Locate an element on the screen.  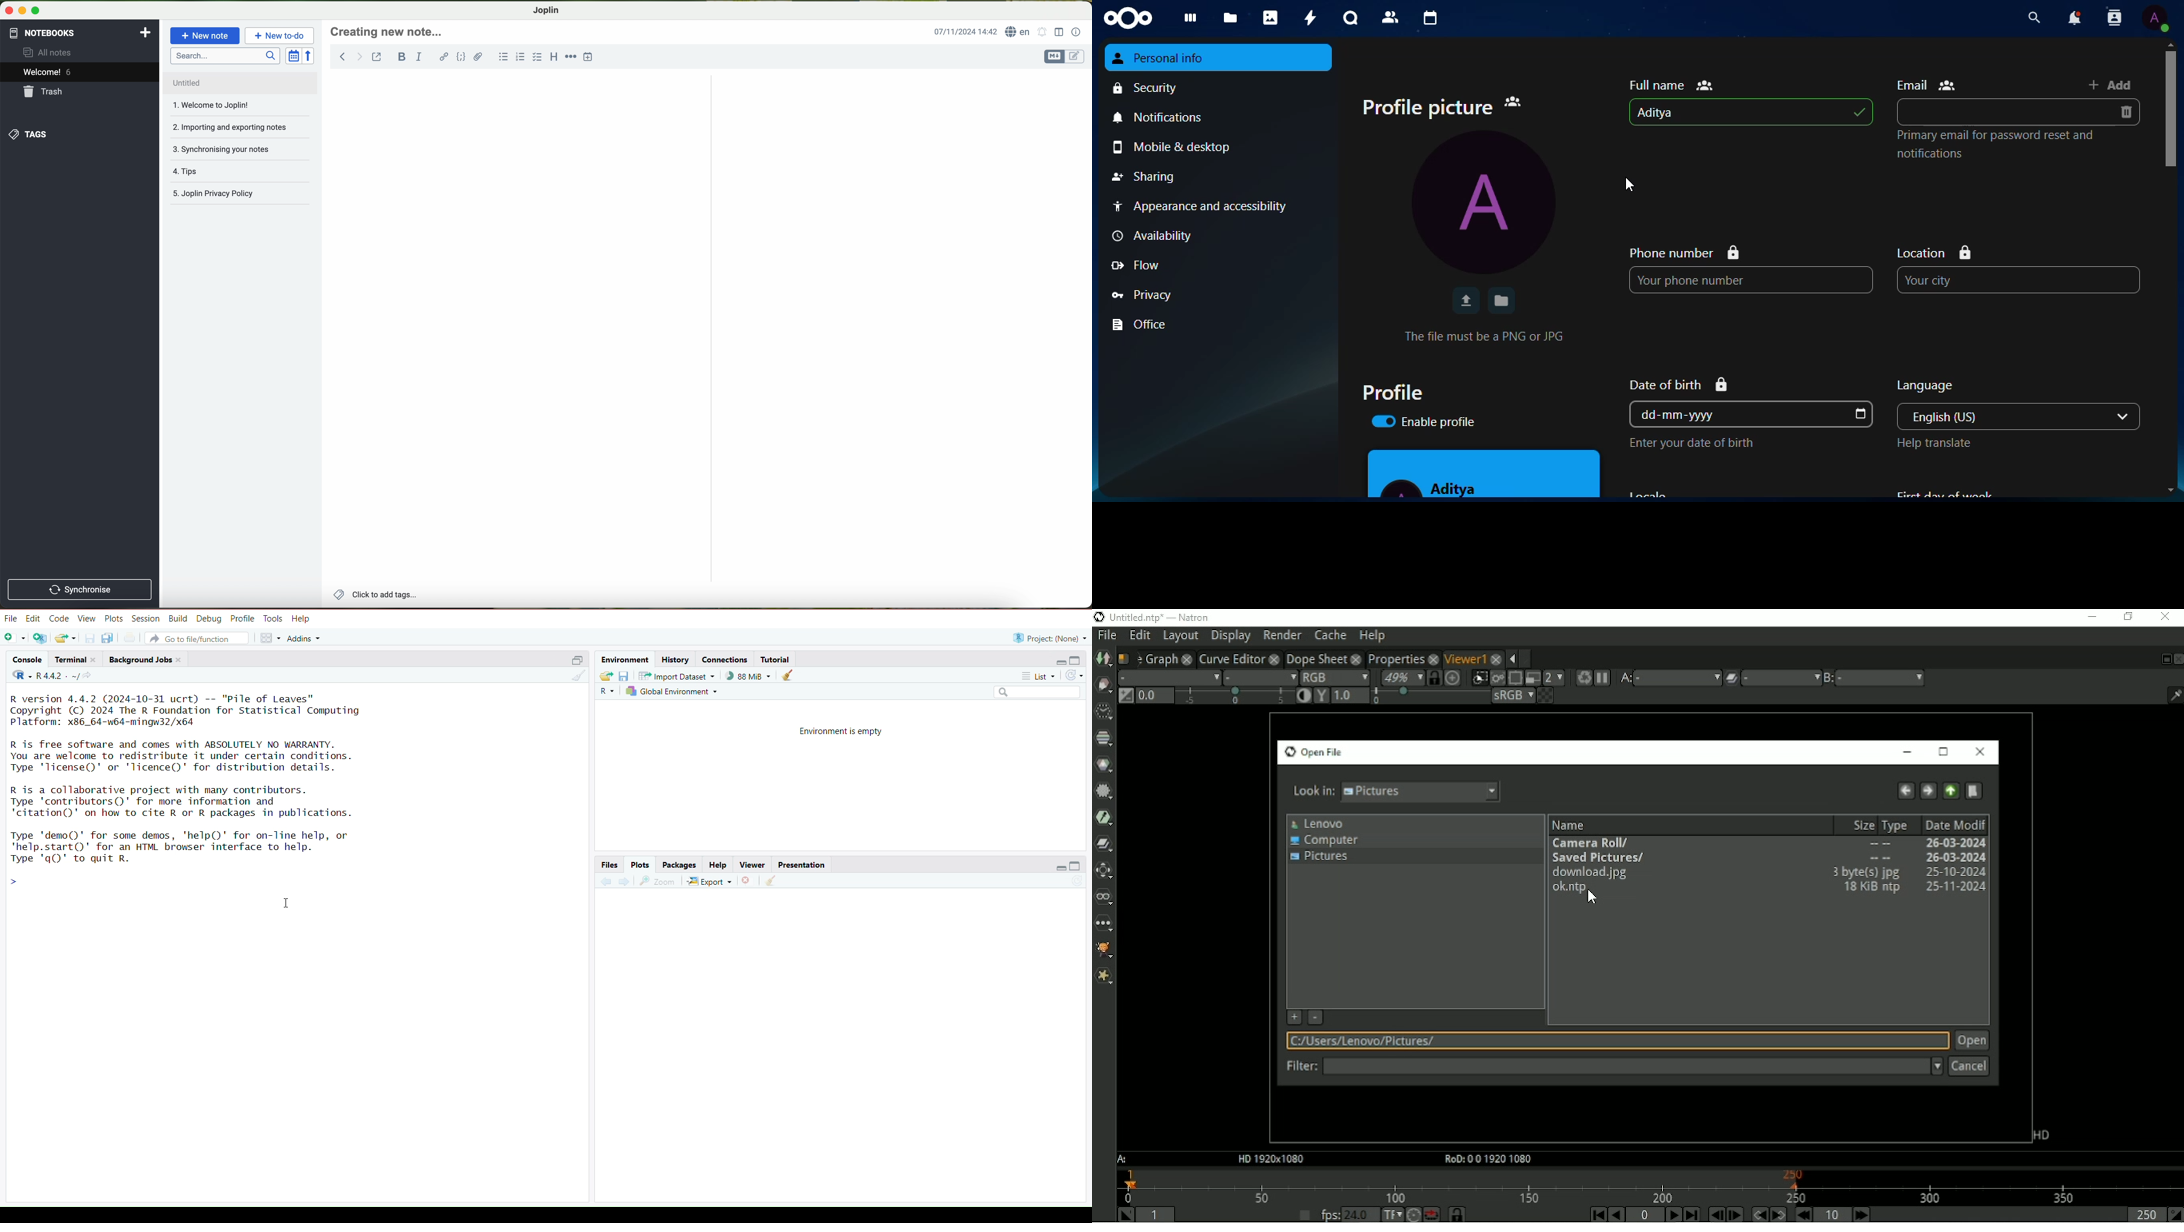
list is located at coordinates (1032, 676).